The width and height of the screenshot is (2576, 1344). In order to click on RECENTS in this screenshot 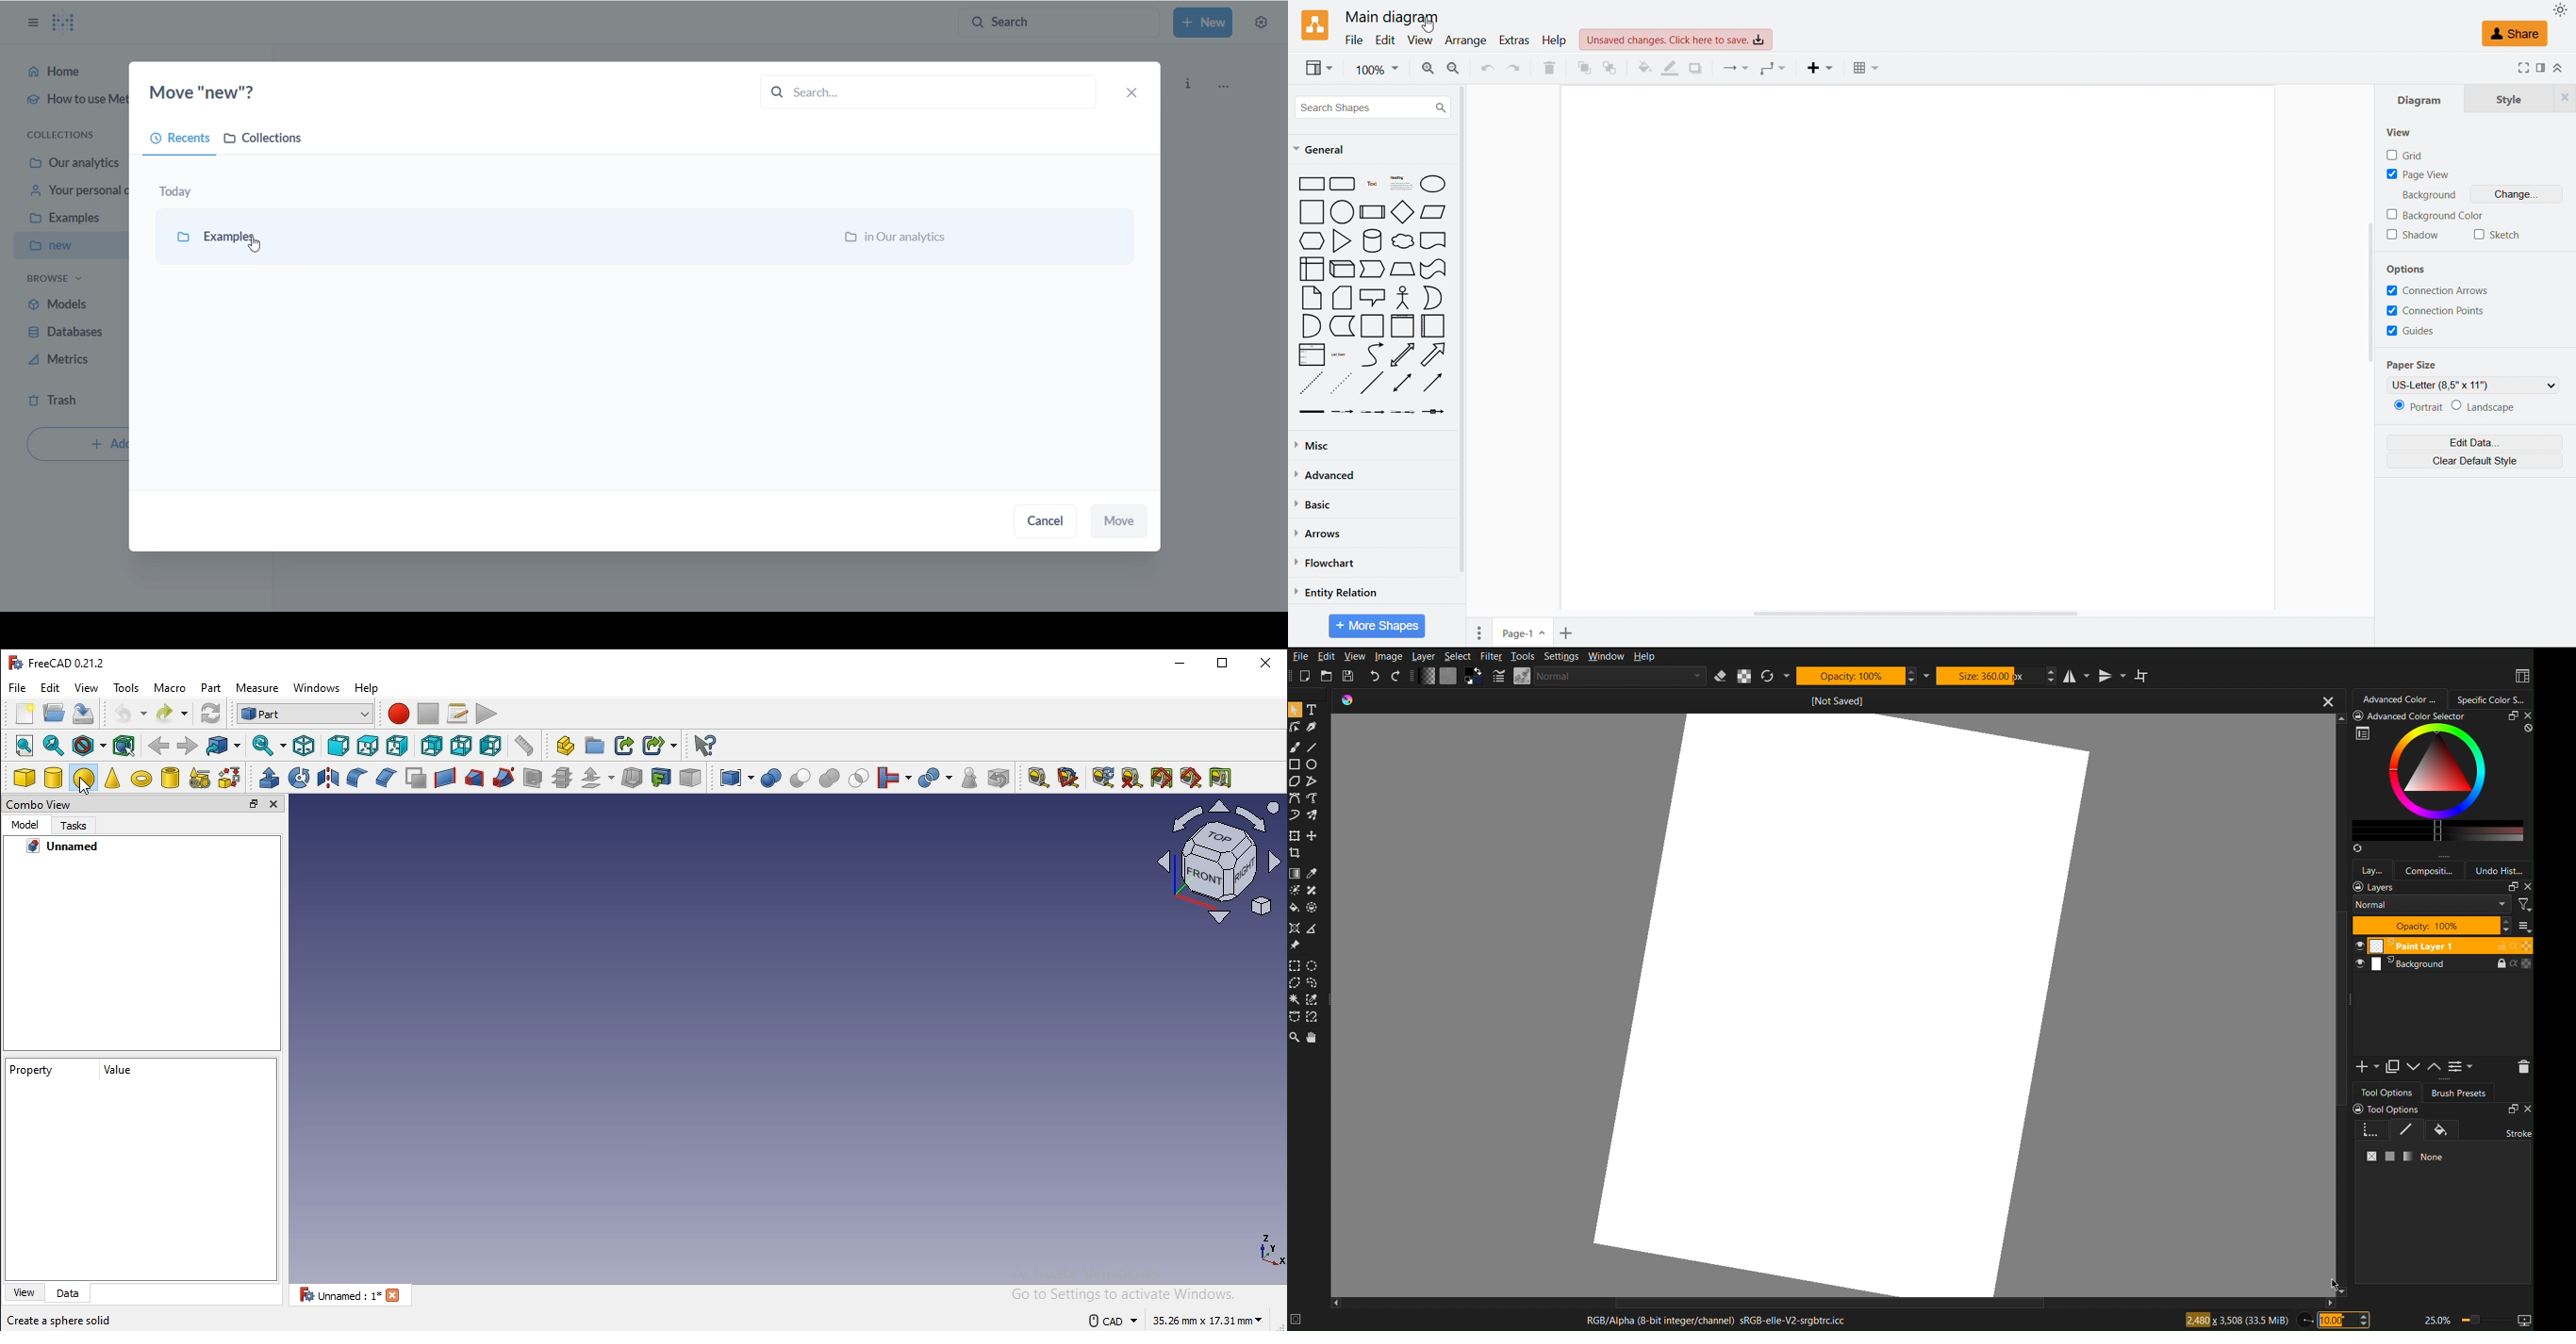, I will do `click(175, 141)`.